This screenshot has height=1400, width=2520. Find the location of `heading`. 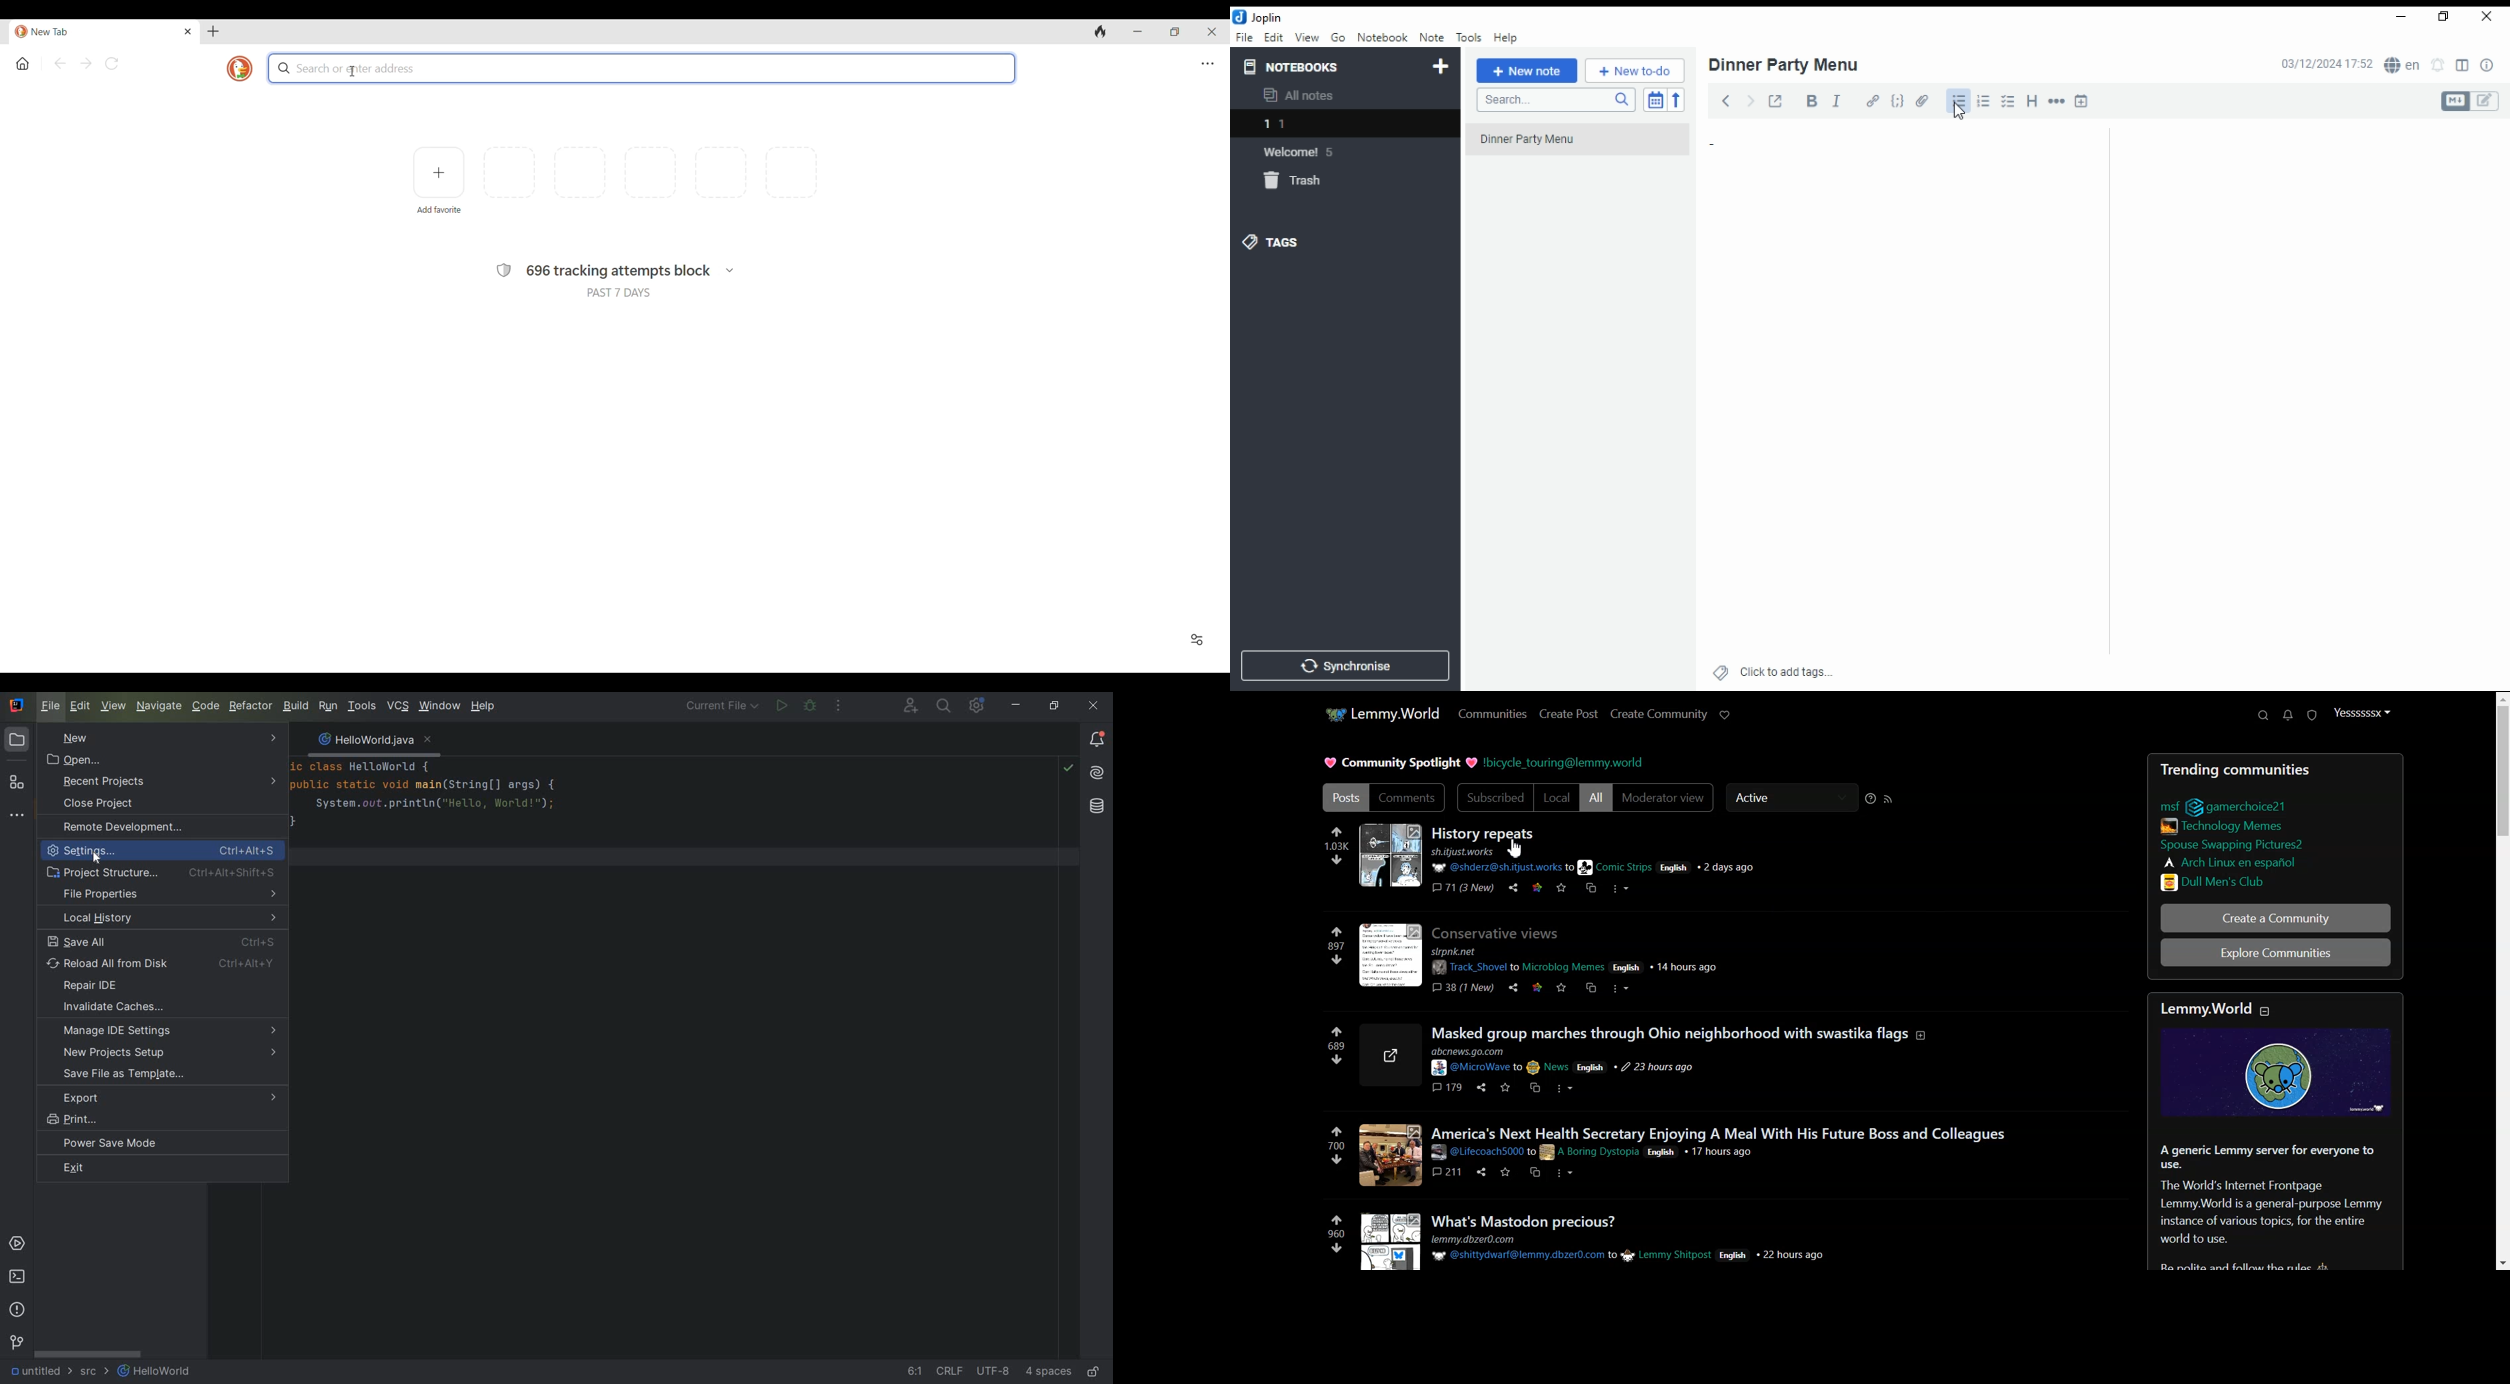

heading is located at coordinates (2035, 102).